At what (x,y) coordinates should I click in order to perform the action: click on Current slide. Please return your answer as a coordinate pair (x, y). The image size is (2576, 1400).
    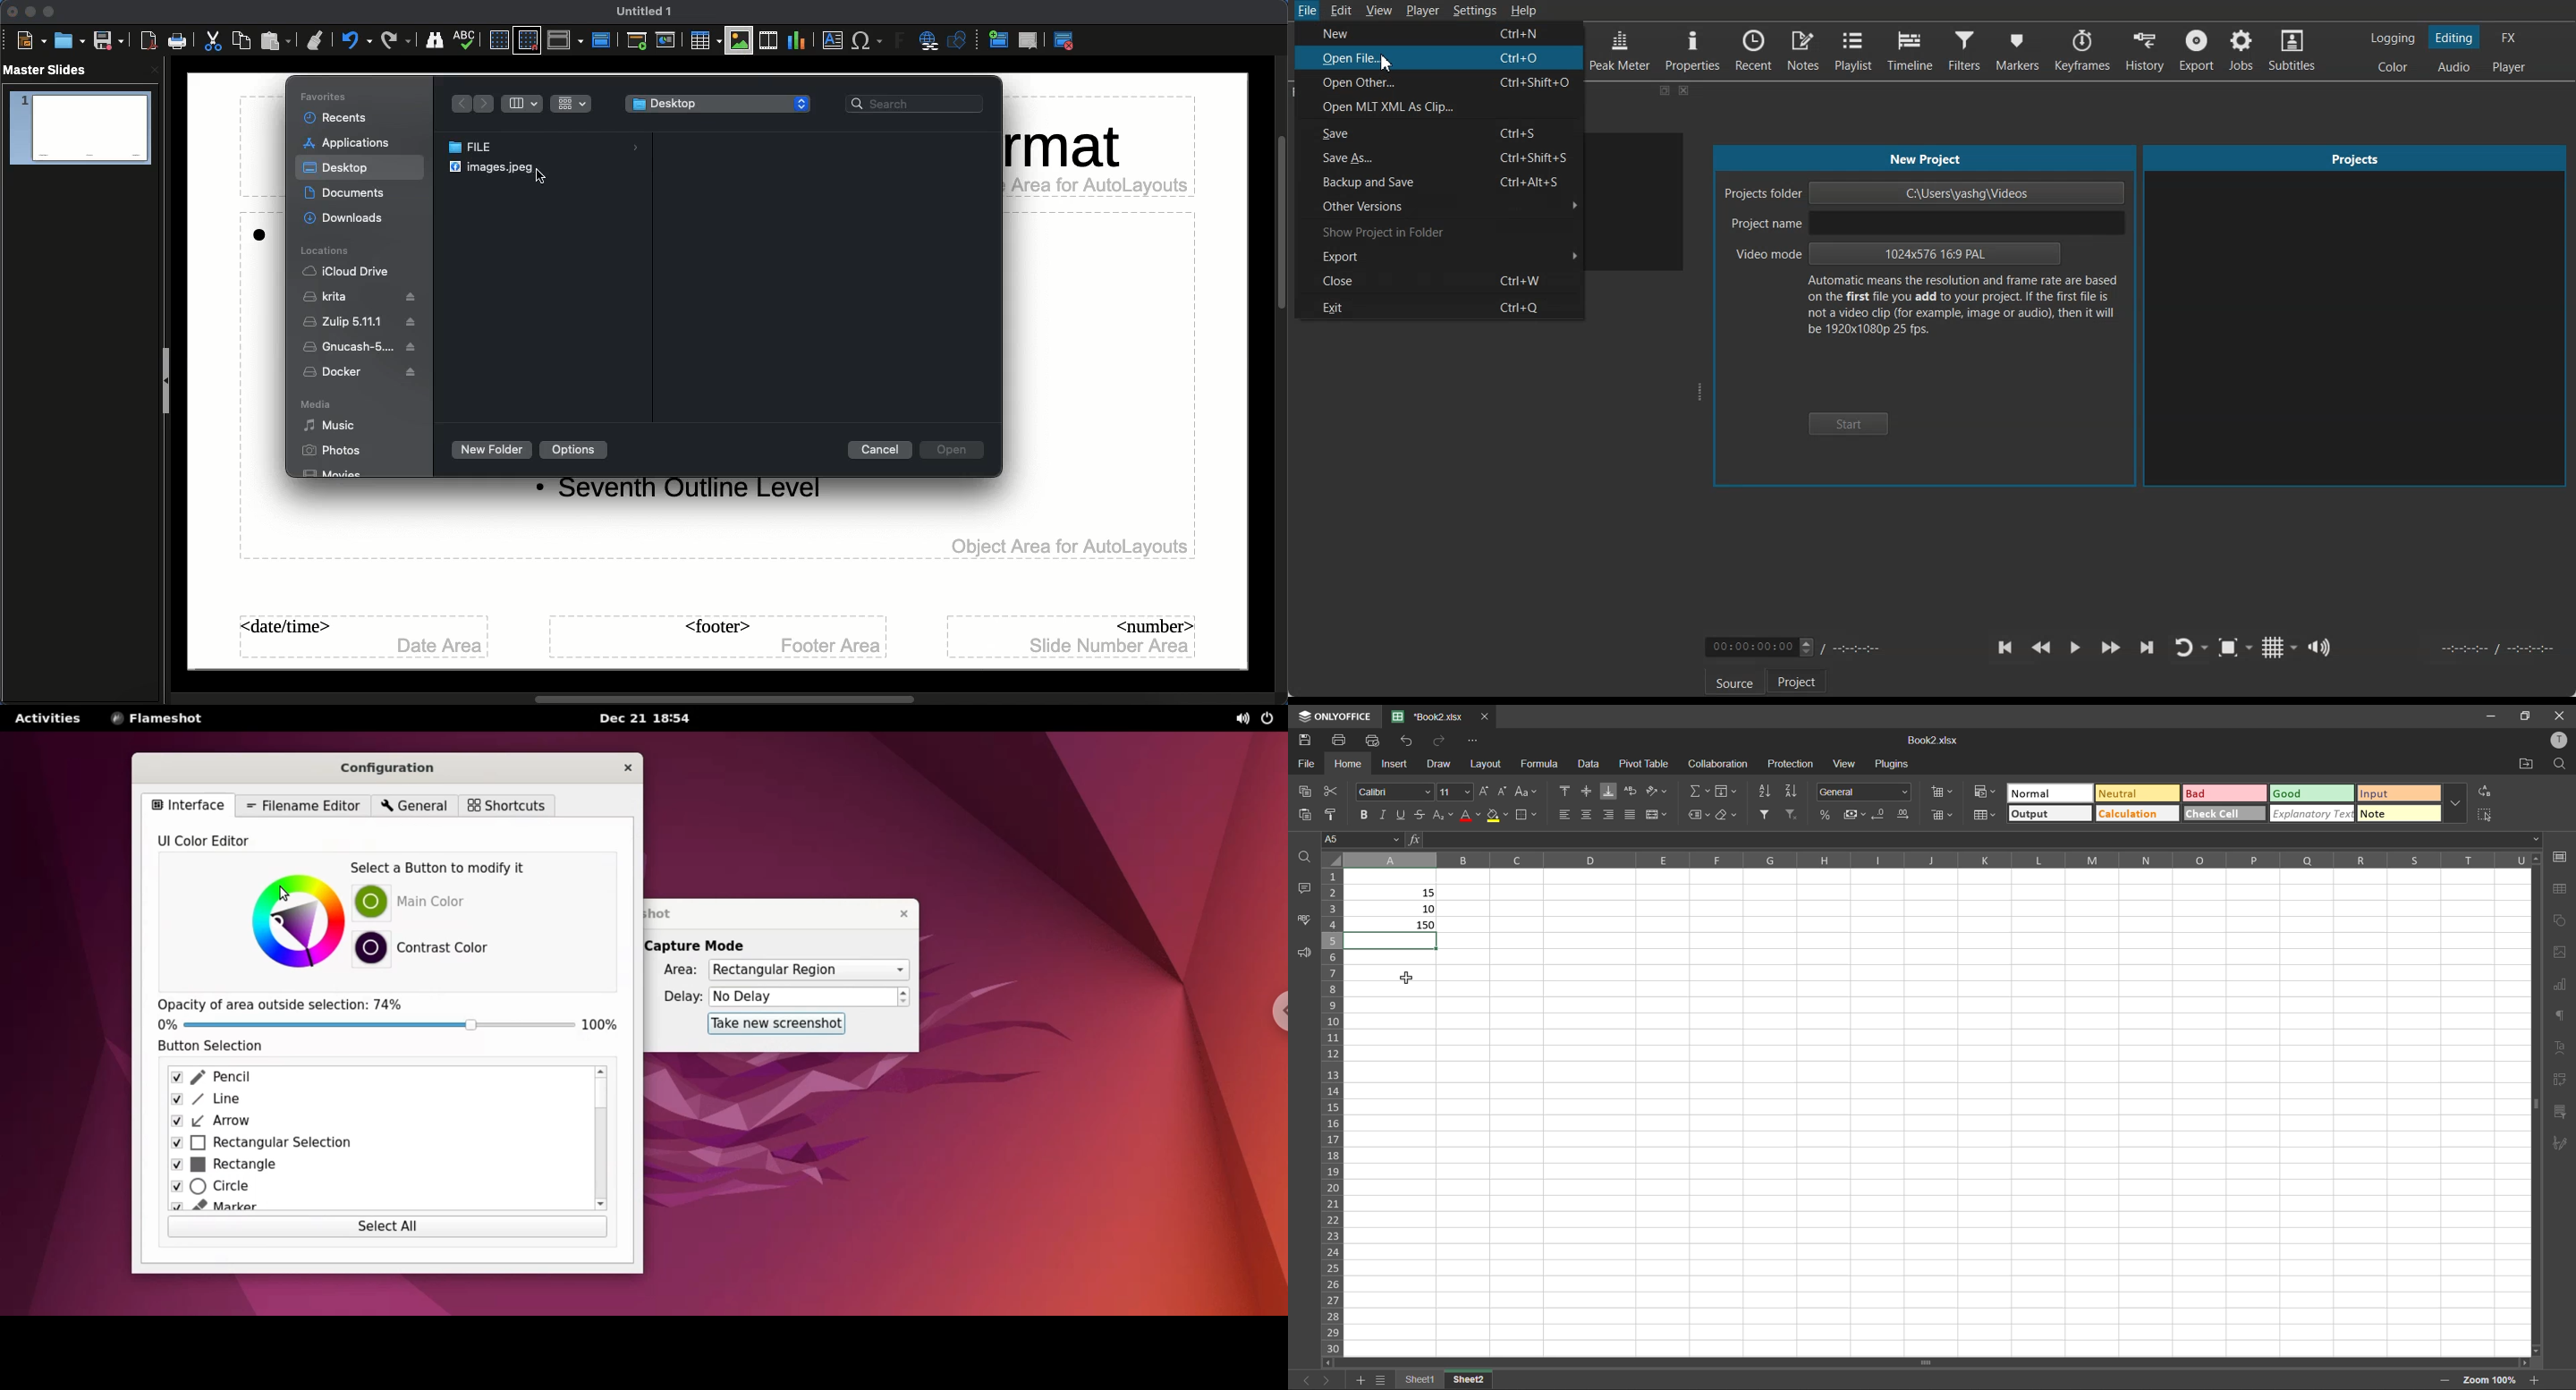
    Looking at the image, I should click on (667, 43).